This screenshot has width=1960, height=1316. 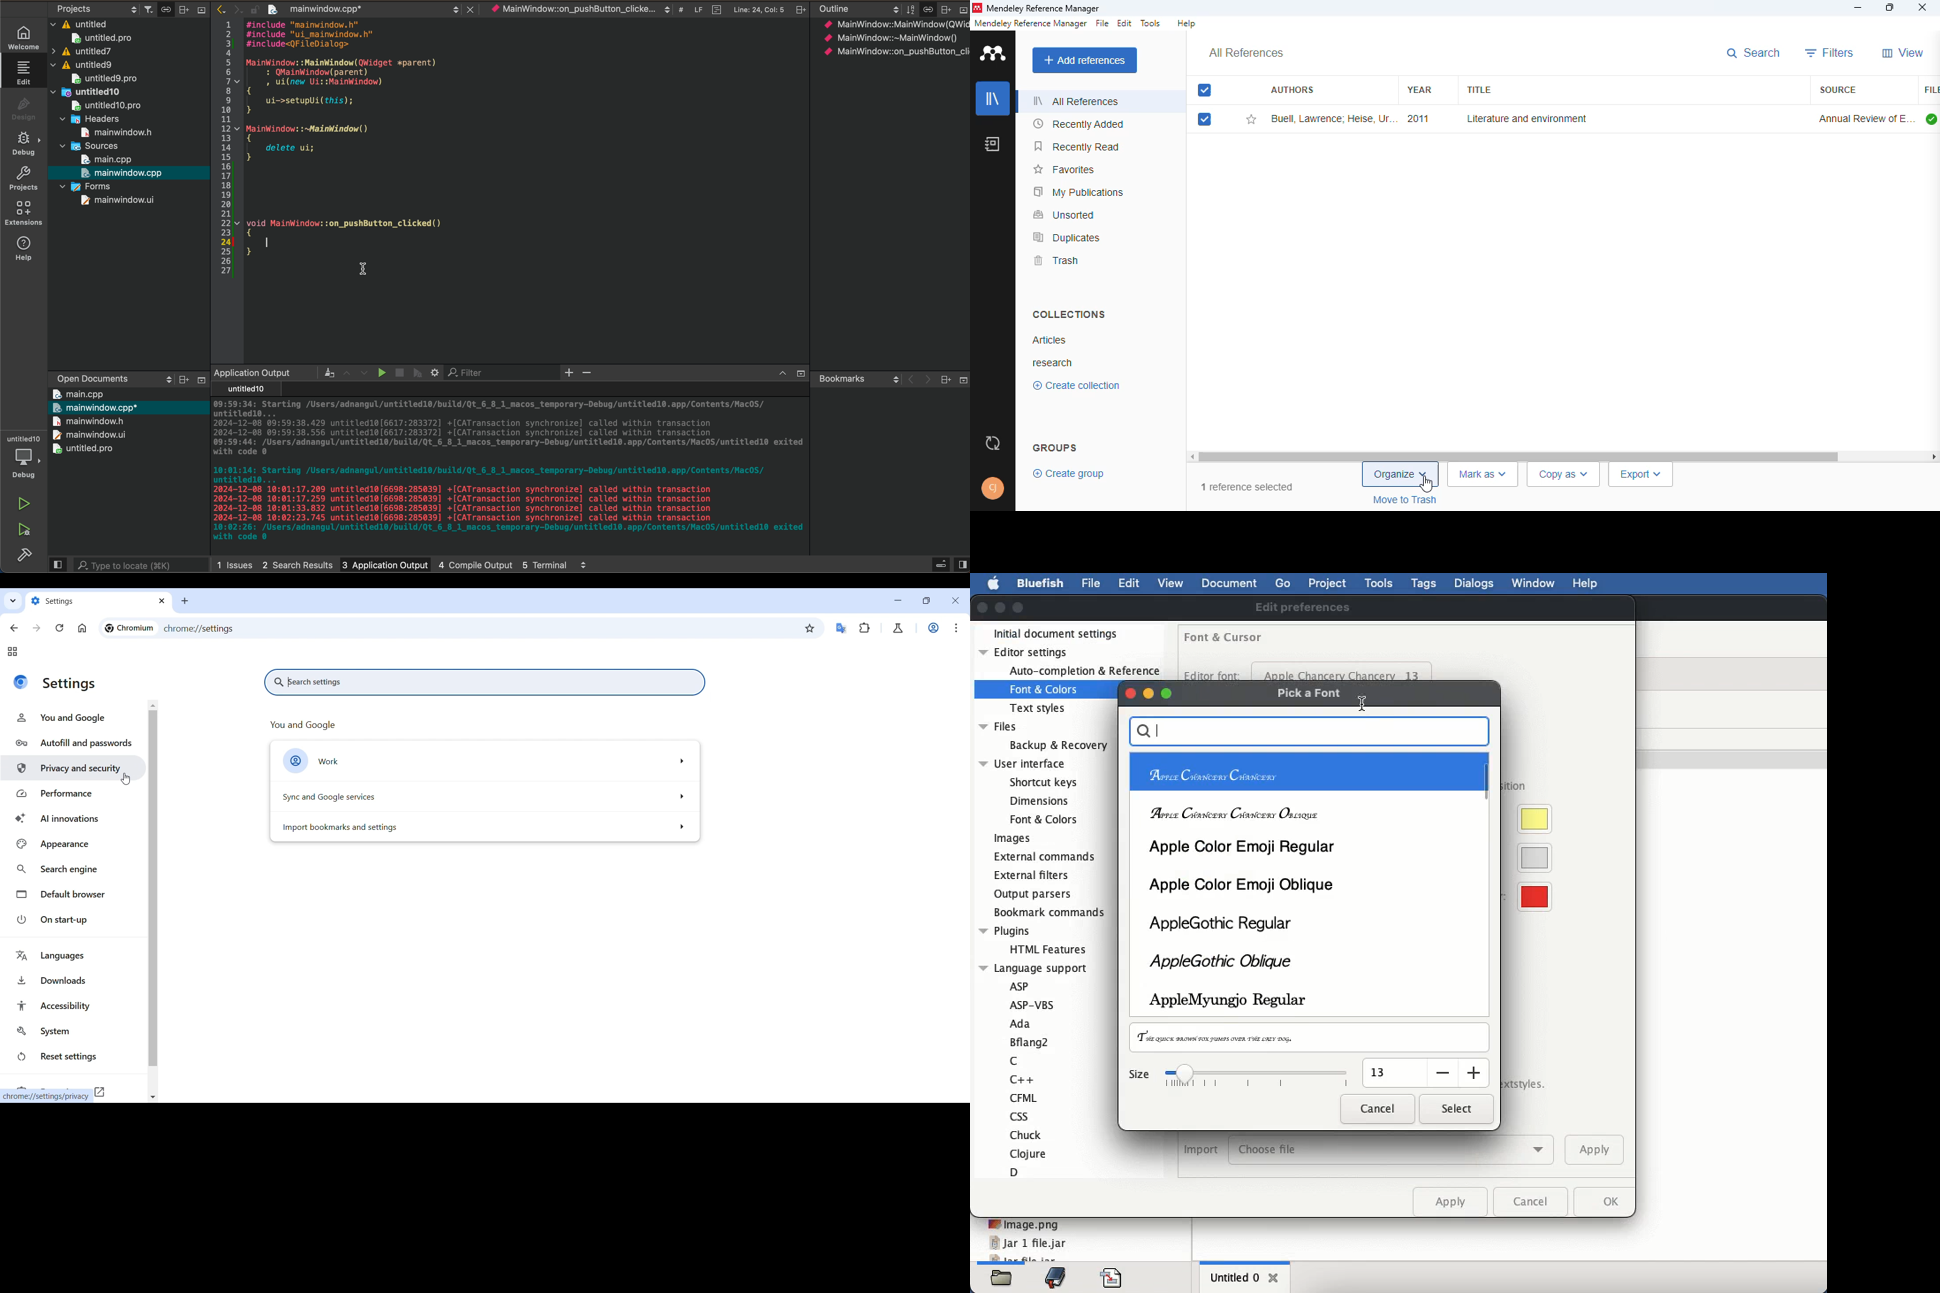 I want to click on Default browser , so click(x=75, y=895).